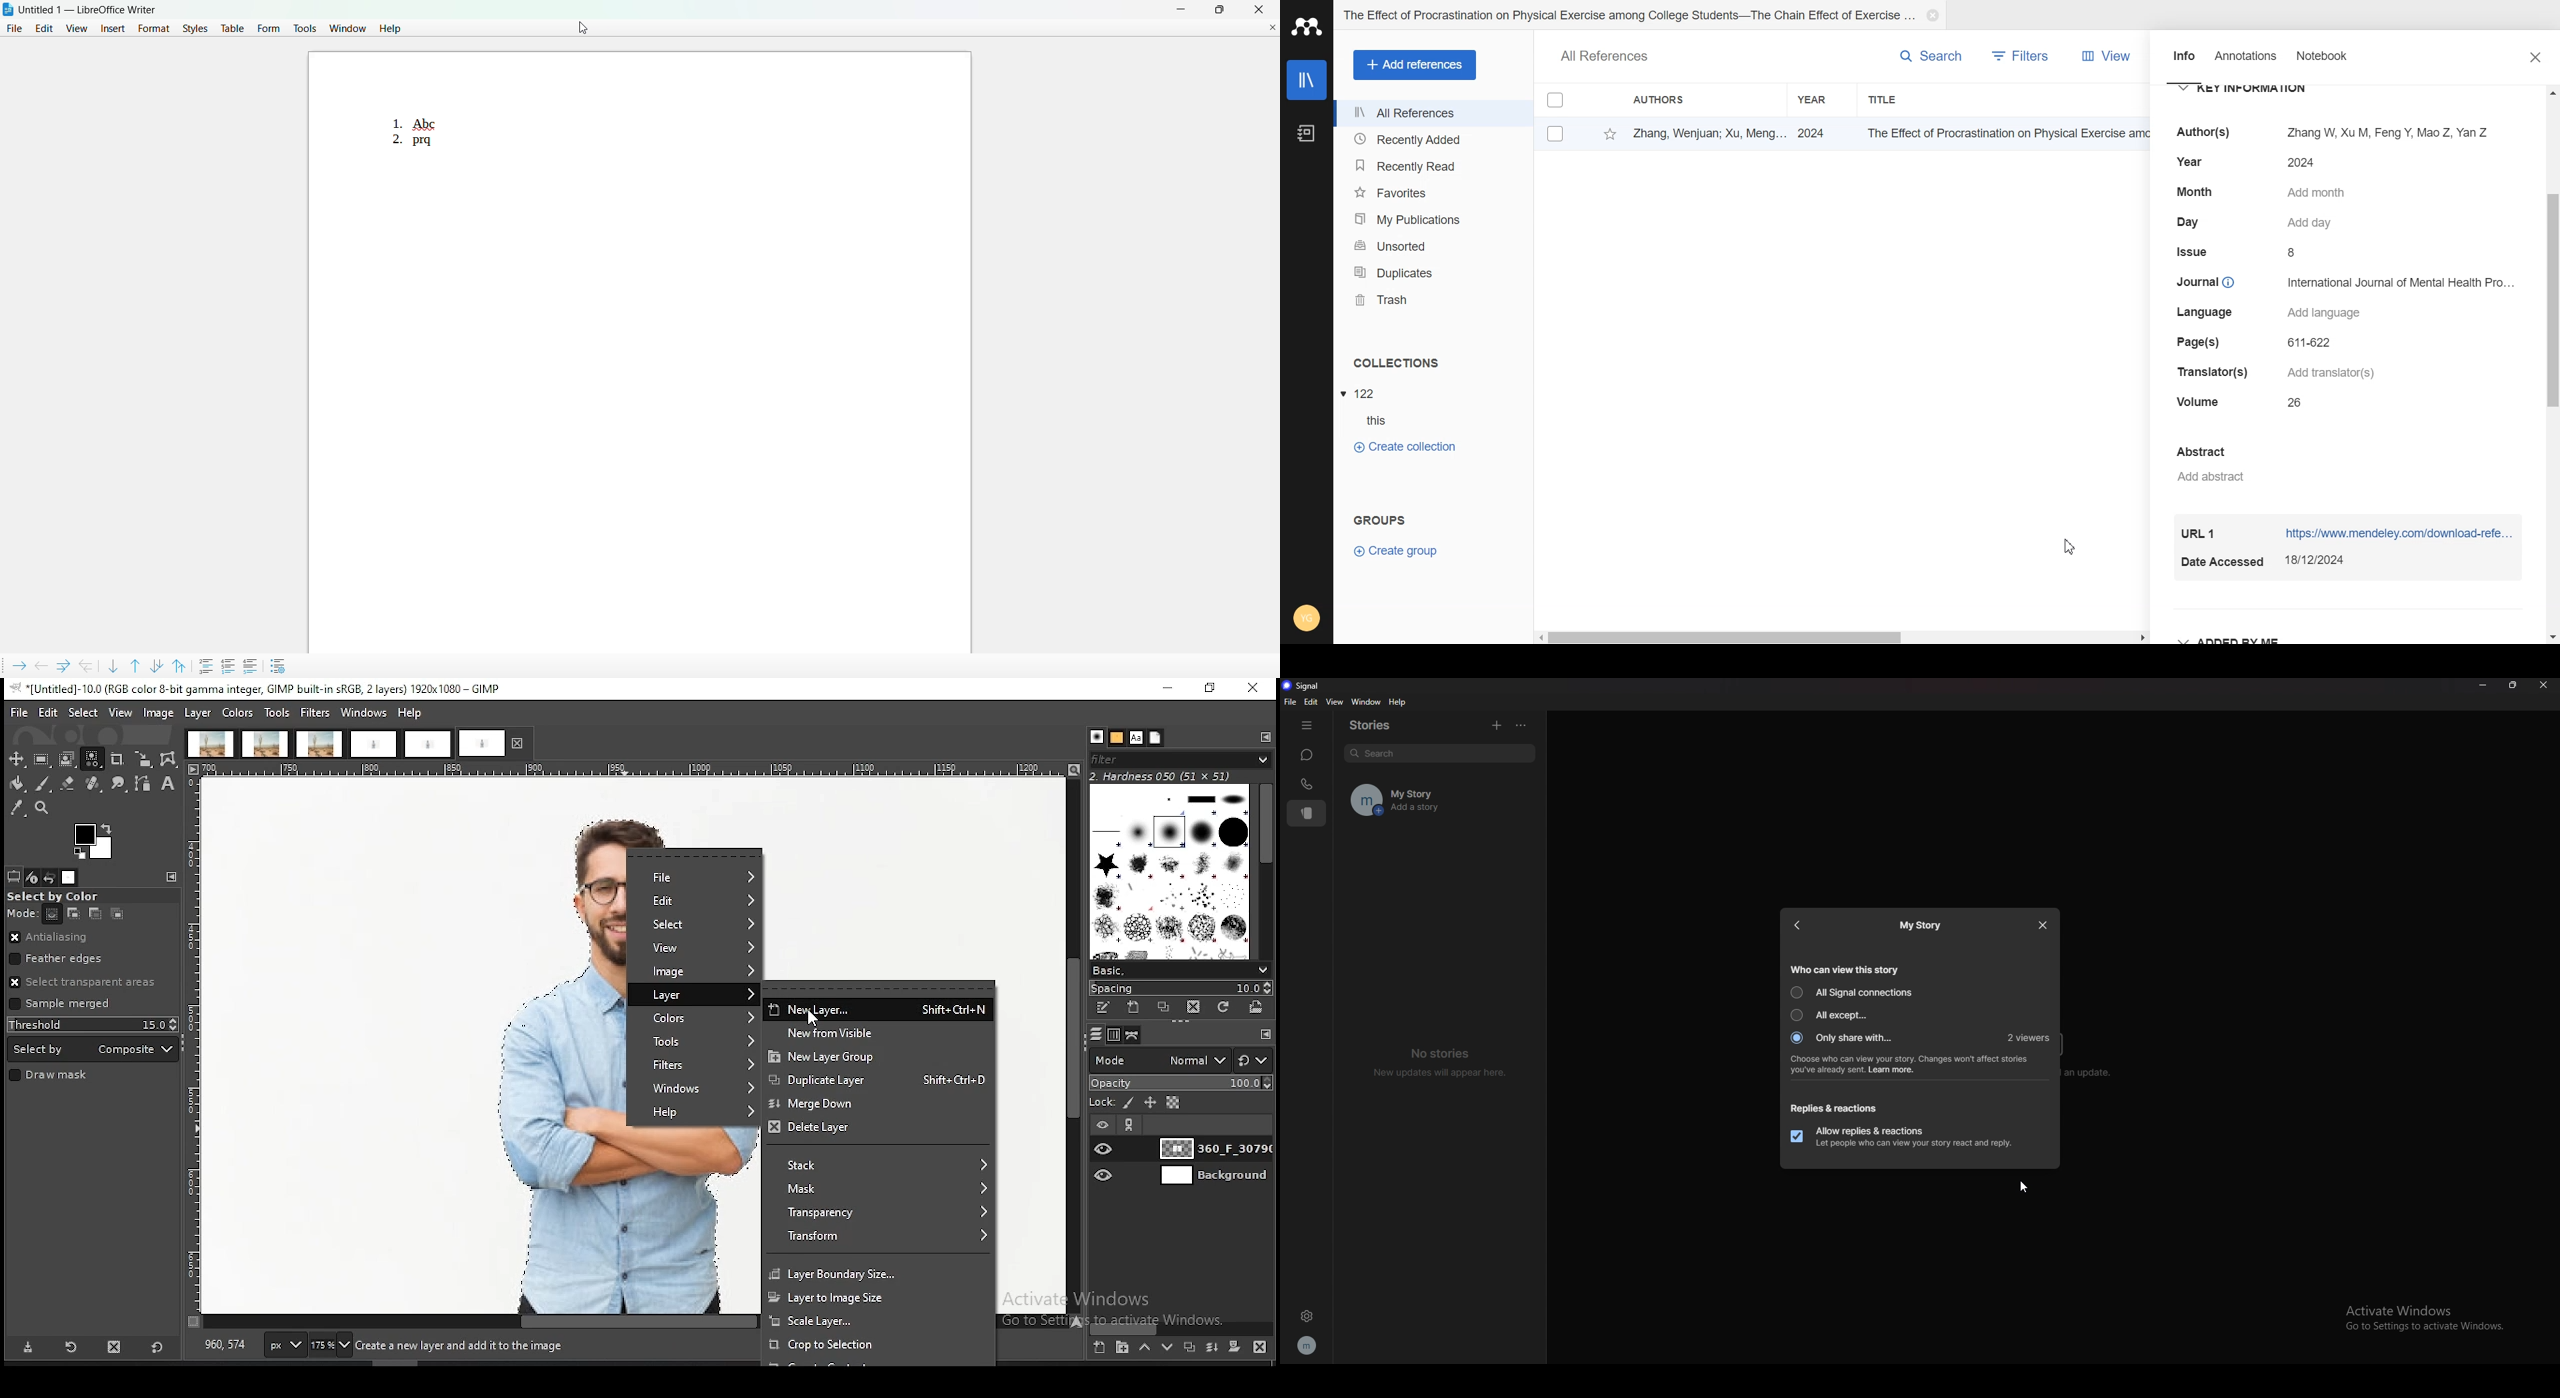 This screenshot has height=1400, width=2576. I want to click on URL & date accessed, so click(2352, 550).